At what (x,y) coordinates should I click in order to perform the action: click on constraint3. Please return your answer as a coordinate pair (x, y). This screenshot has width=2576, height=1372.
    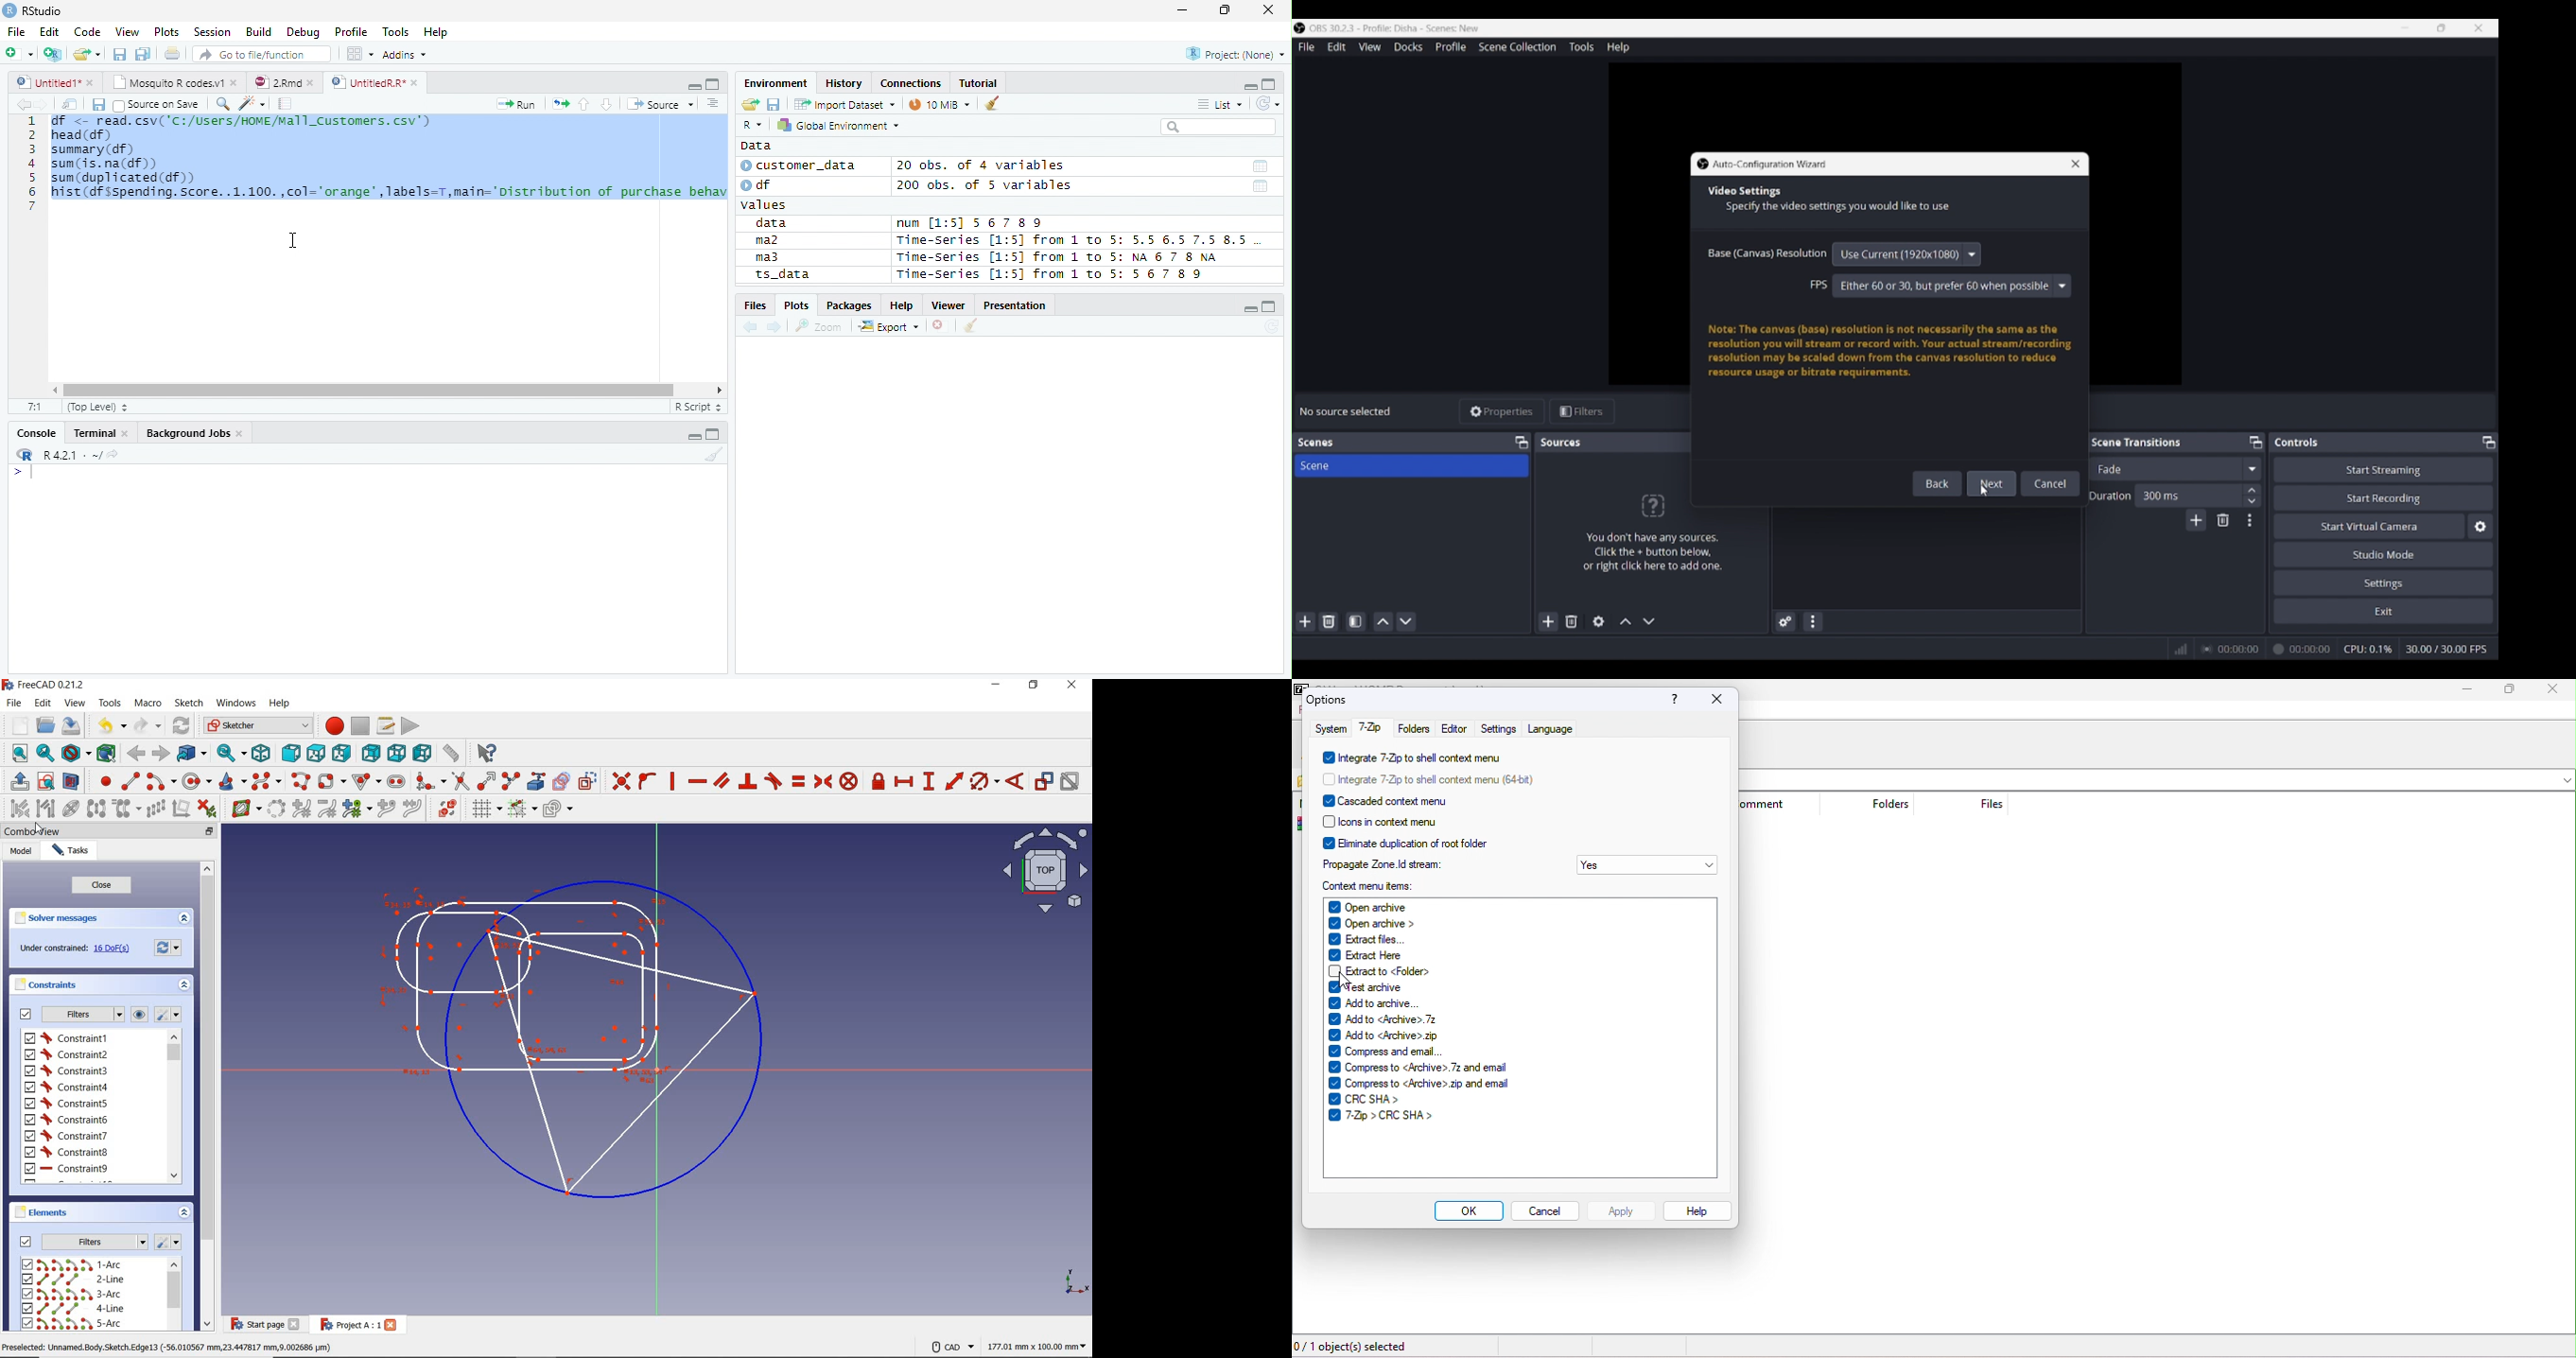
    Looking at the image, I should click on (66, 1071).